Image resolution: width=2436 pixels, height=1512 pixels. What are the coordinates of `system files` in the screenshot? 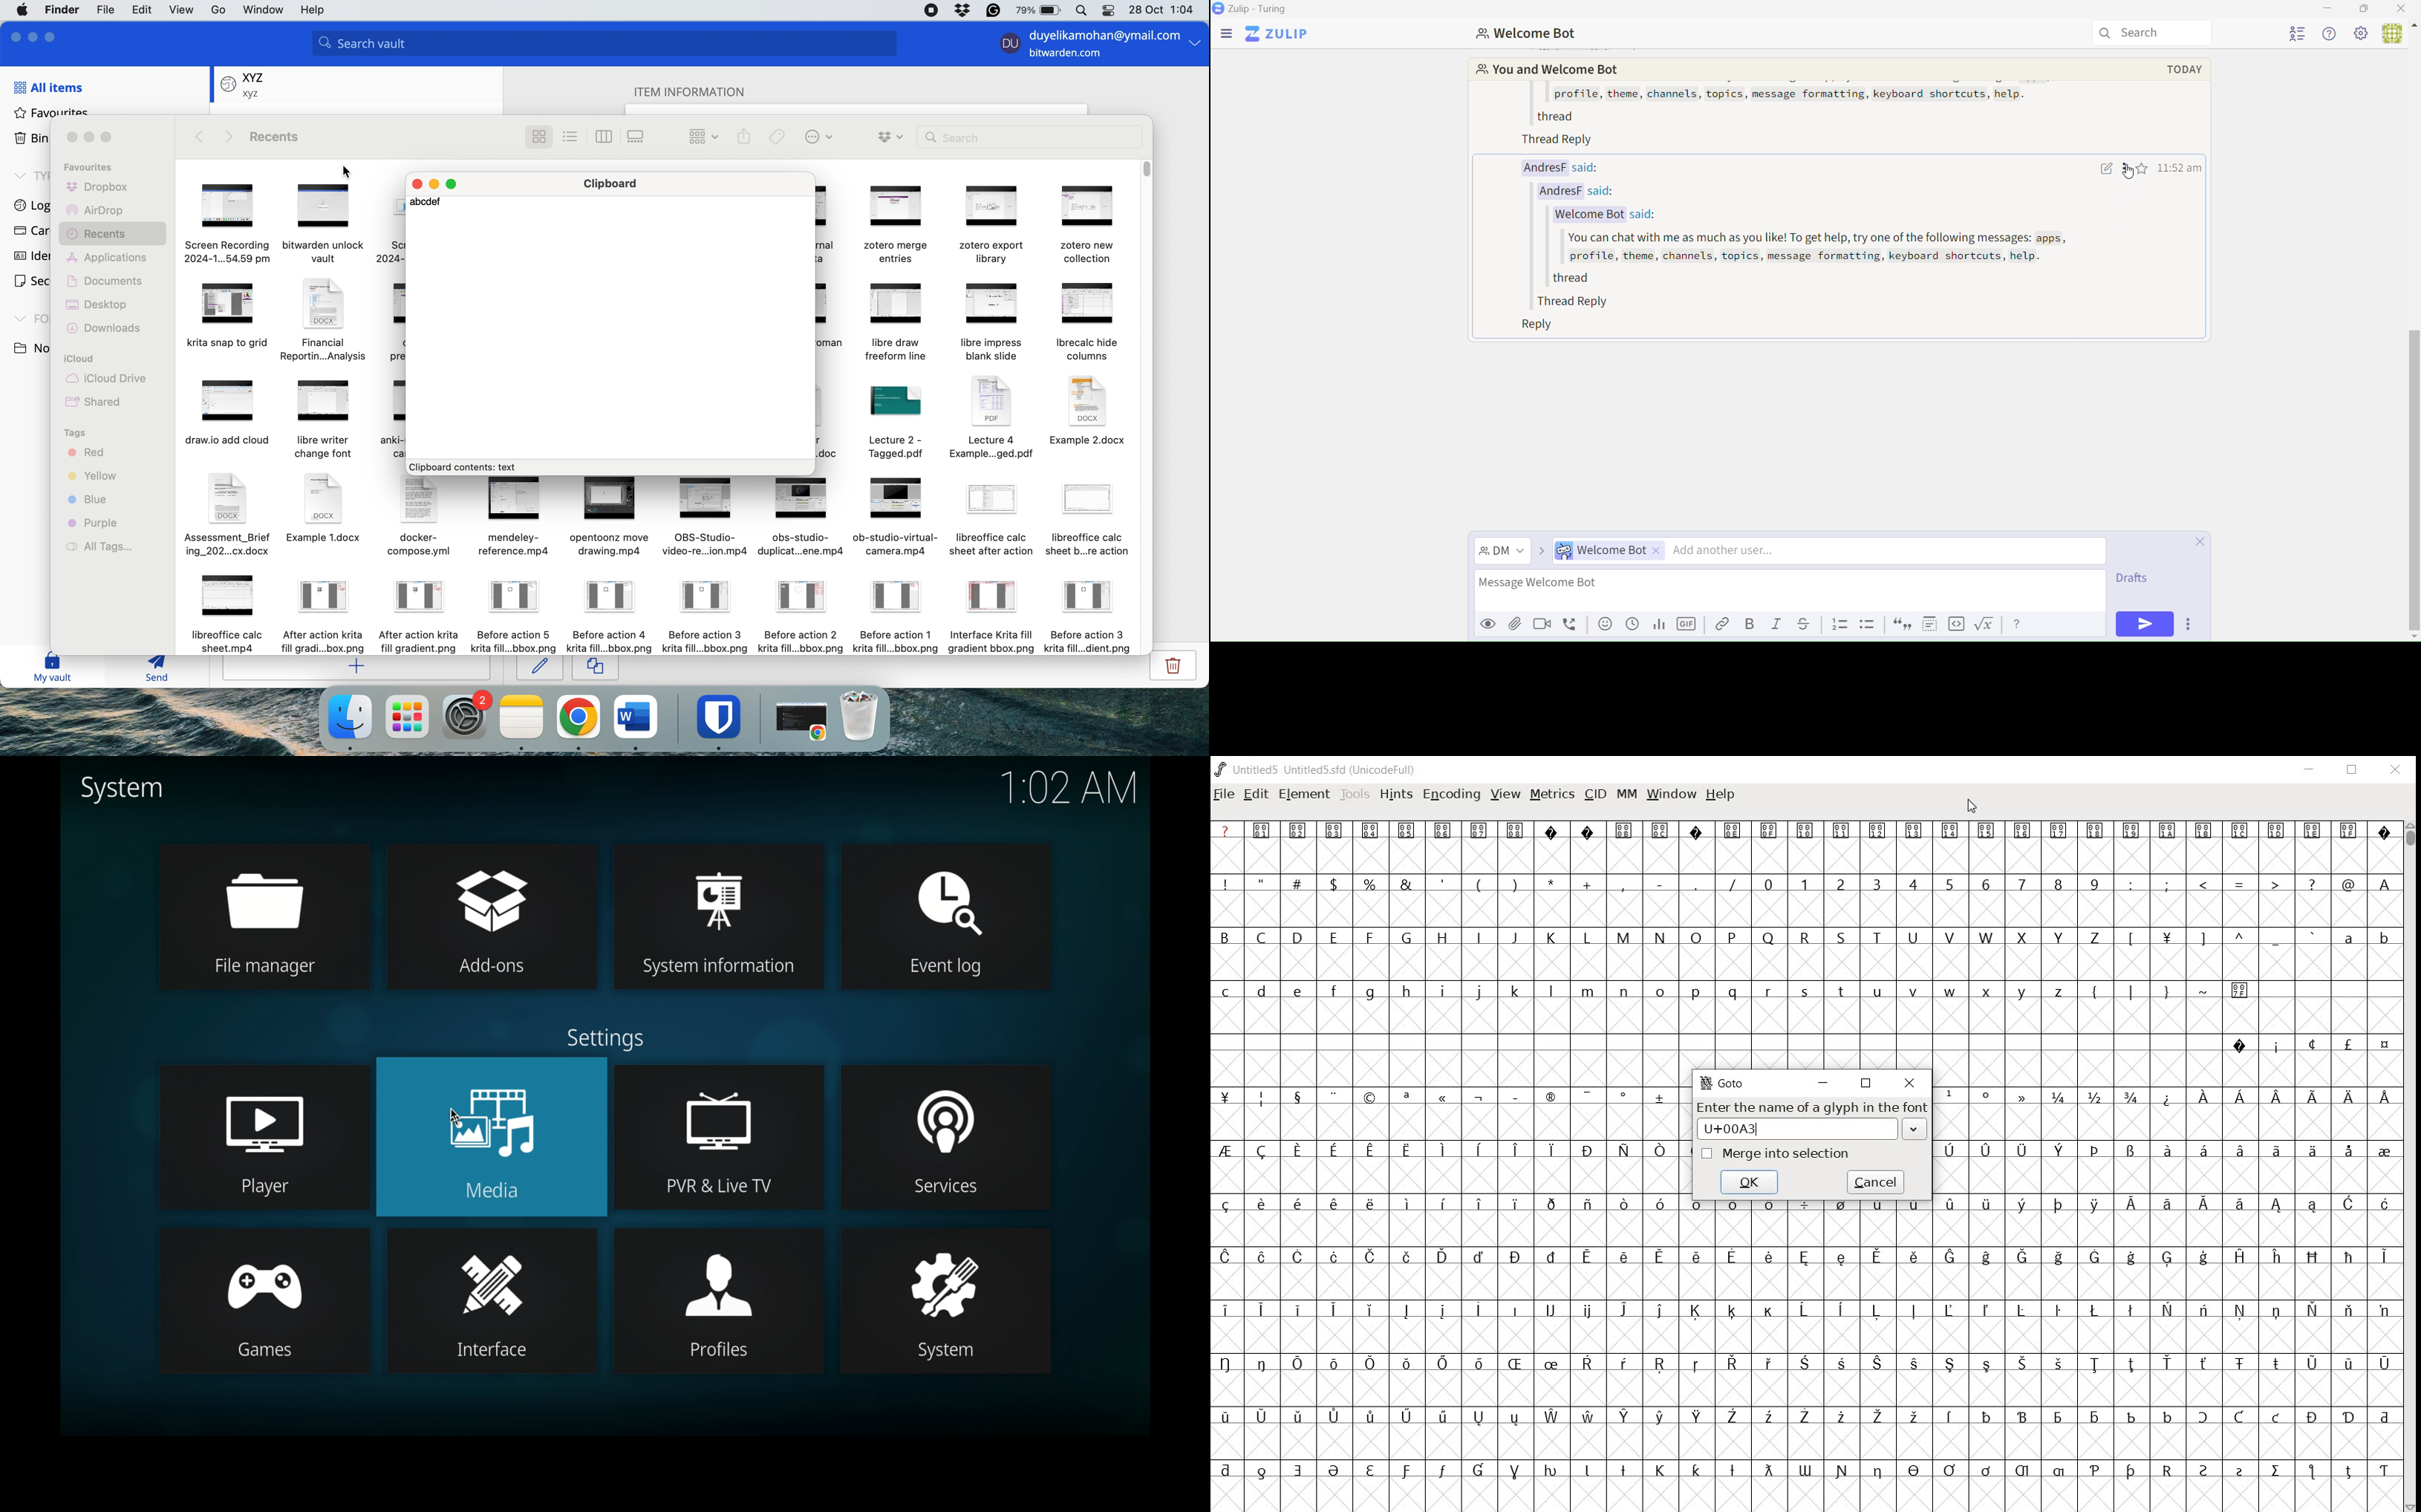 It's located at (288, 330).